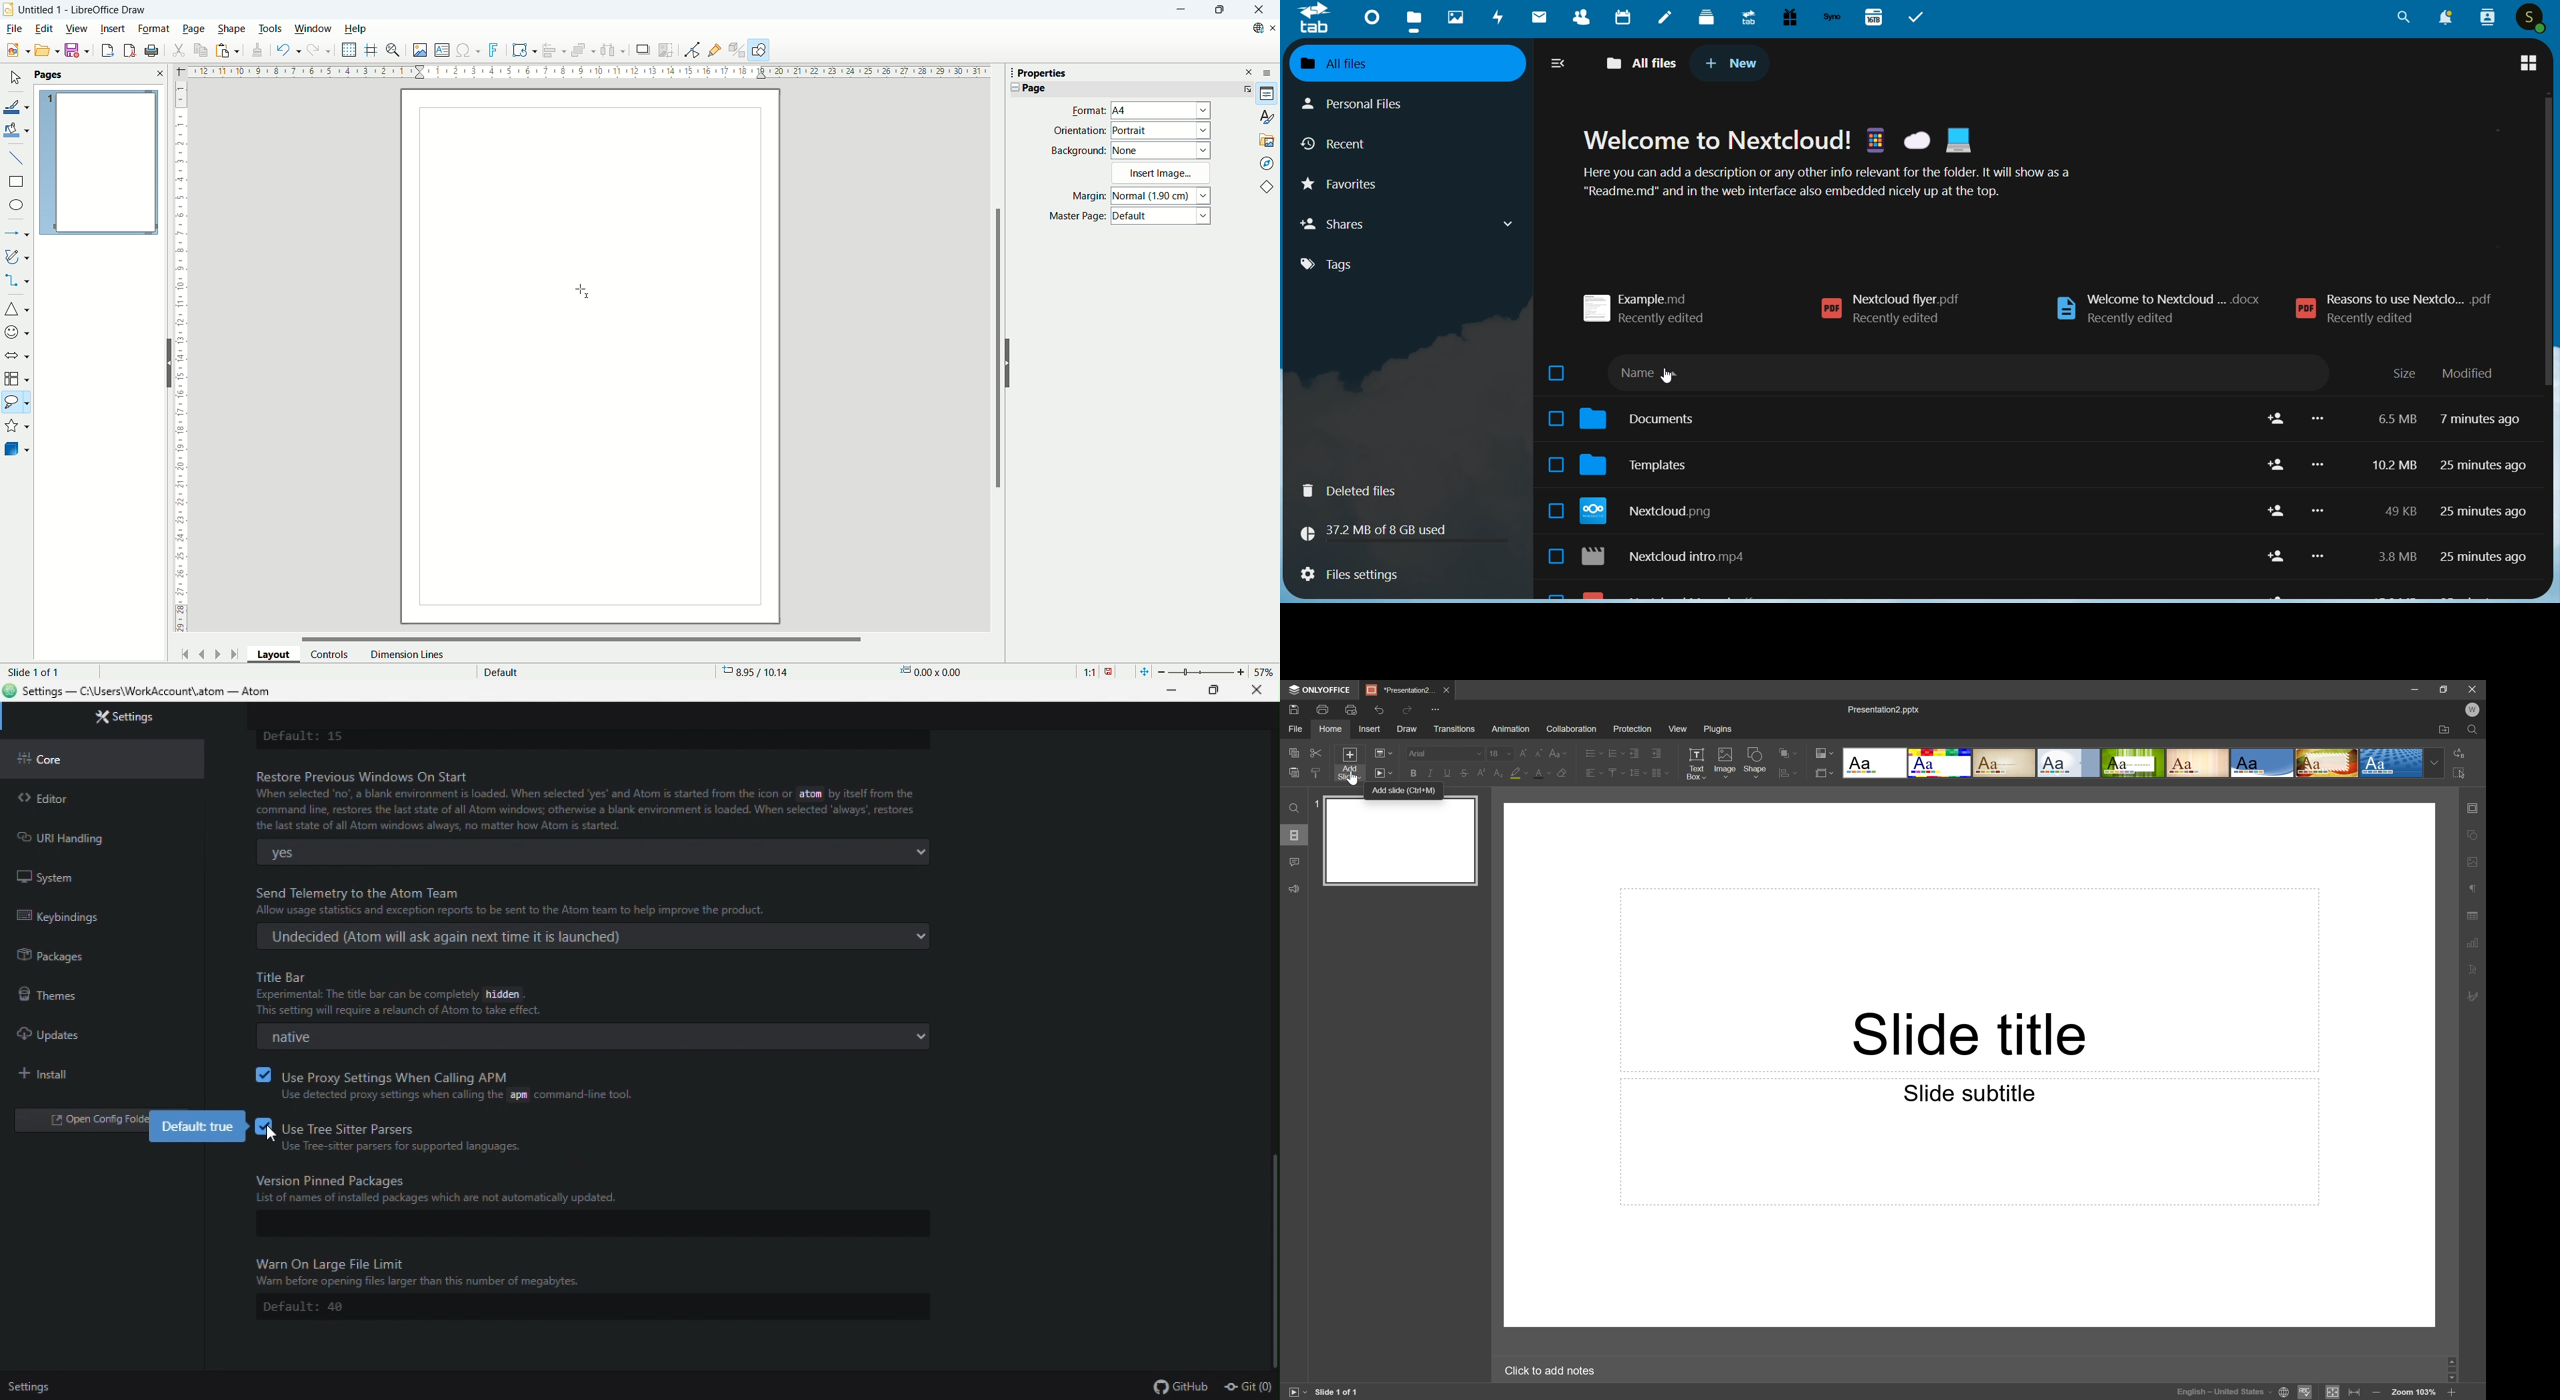 This screenshot has width=2576, height=1400. What do you see at coordinates (1748, 17) in the screenshot?
I see `Upgrade` at bounding box center [1748, 17].